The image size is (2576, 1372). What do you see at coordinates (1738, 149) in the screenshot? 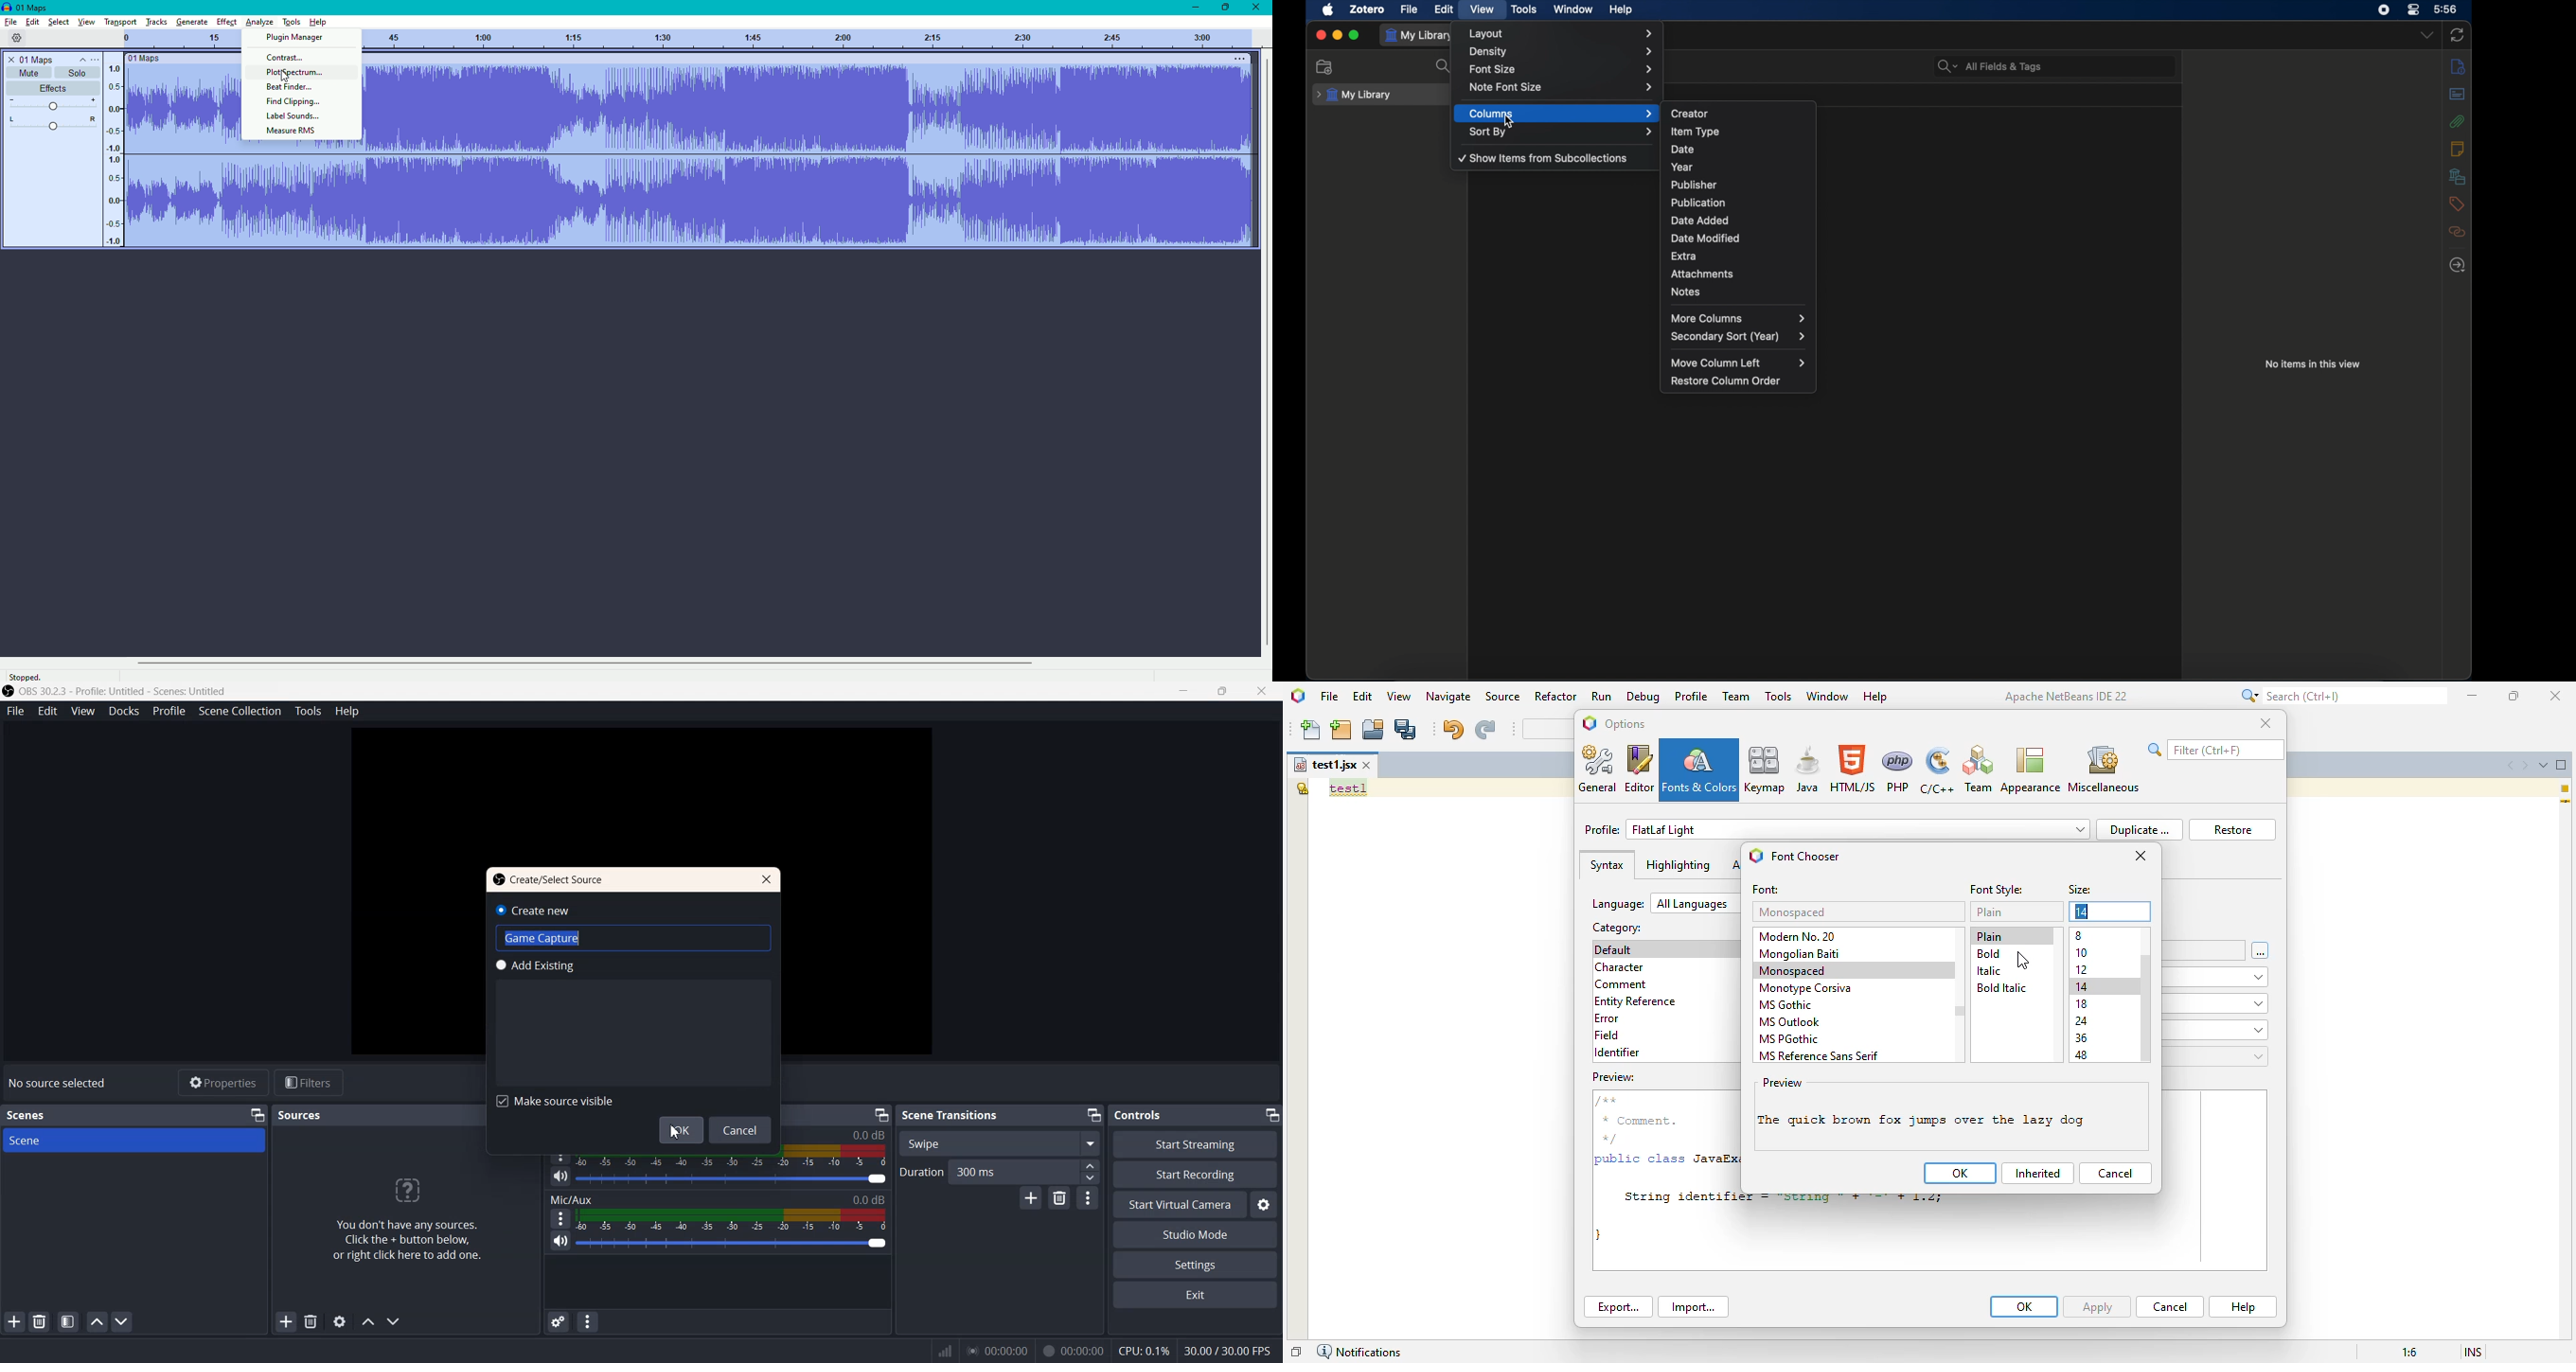
I see `date` at bounding box center [1738, 149].